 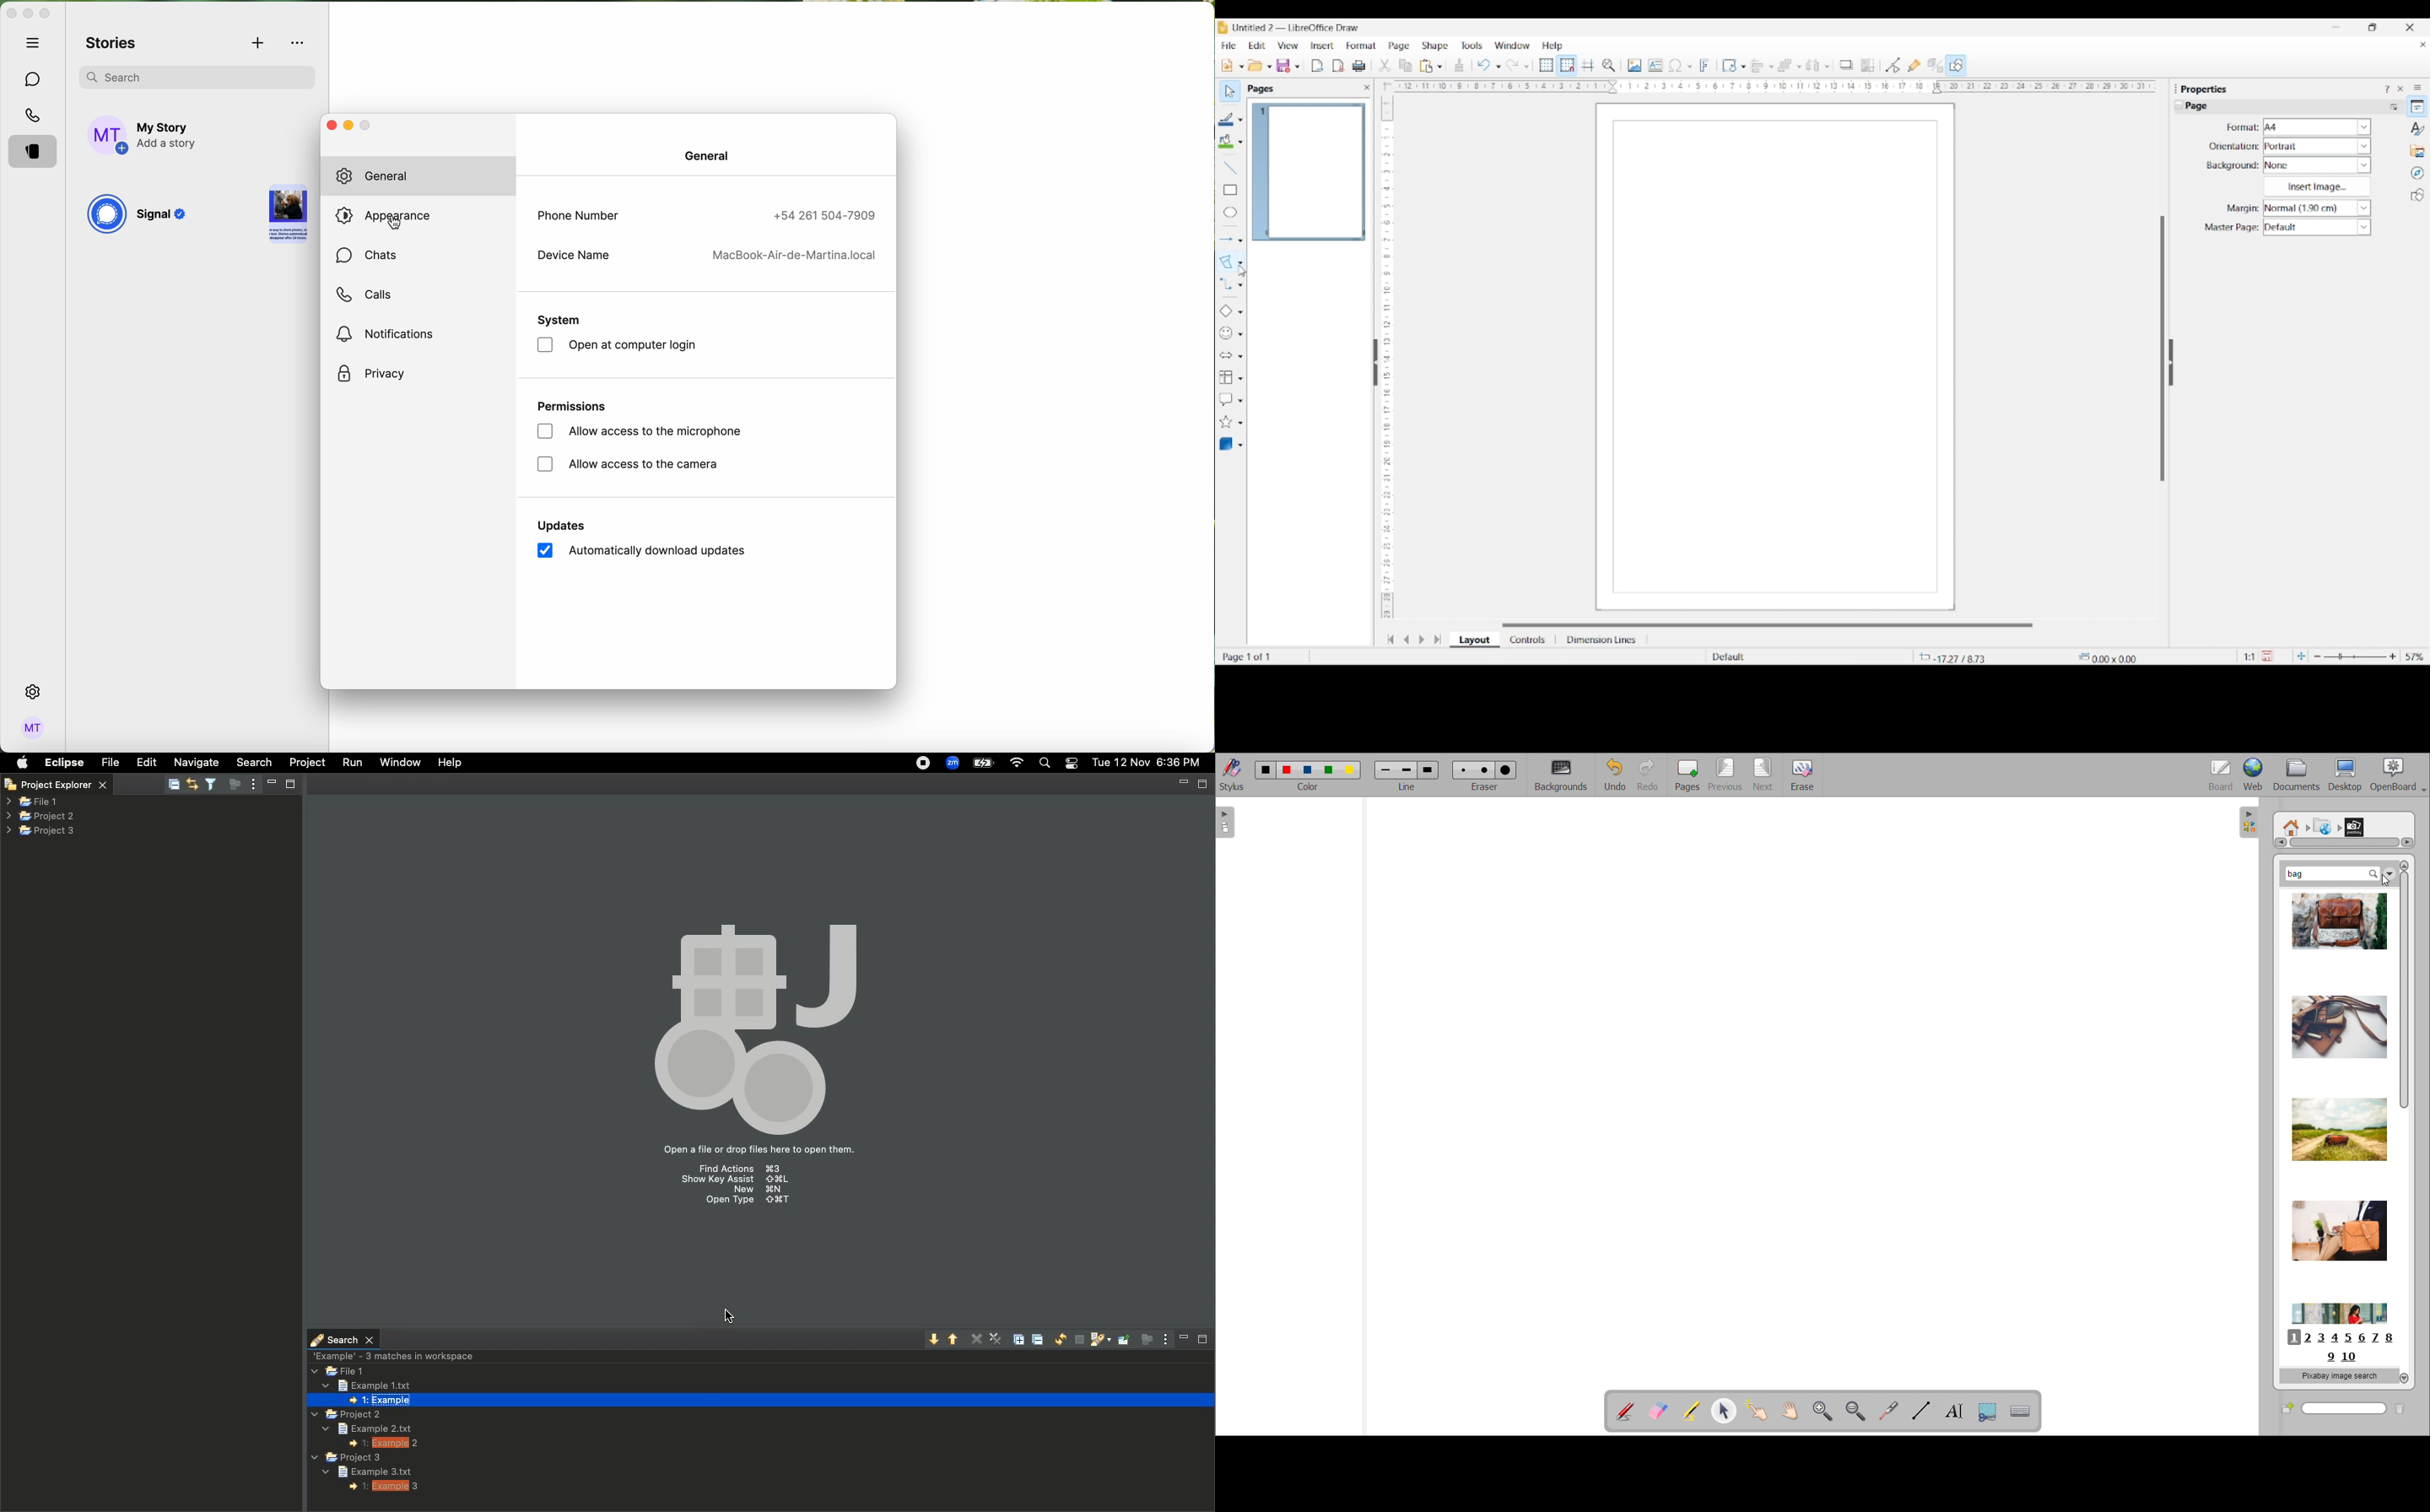 I want to click on Current page w.r.t. total number of pages, so click(x=1262, y=656).